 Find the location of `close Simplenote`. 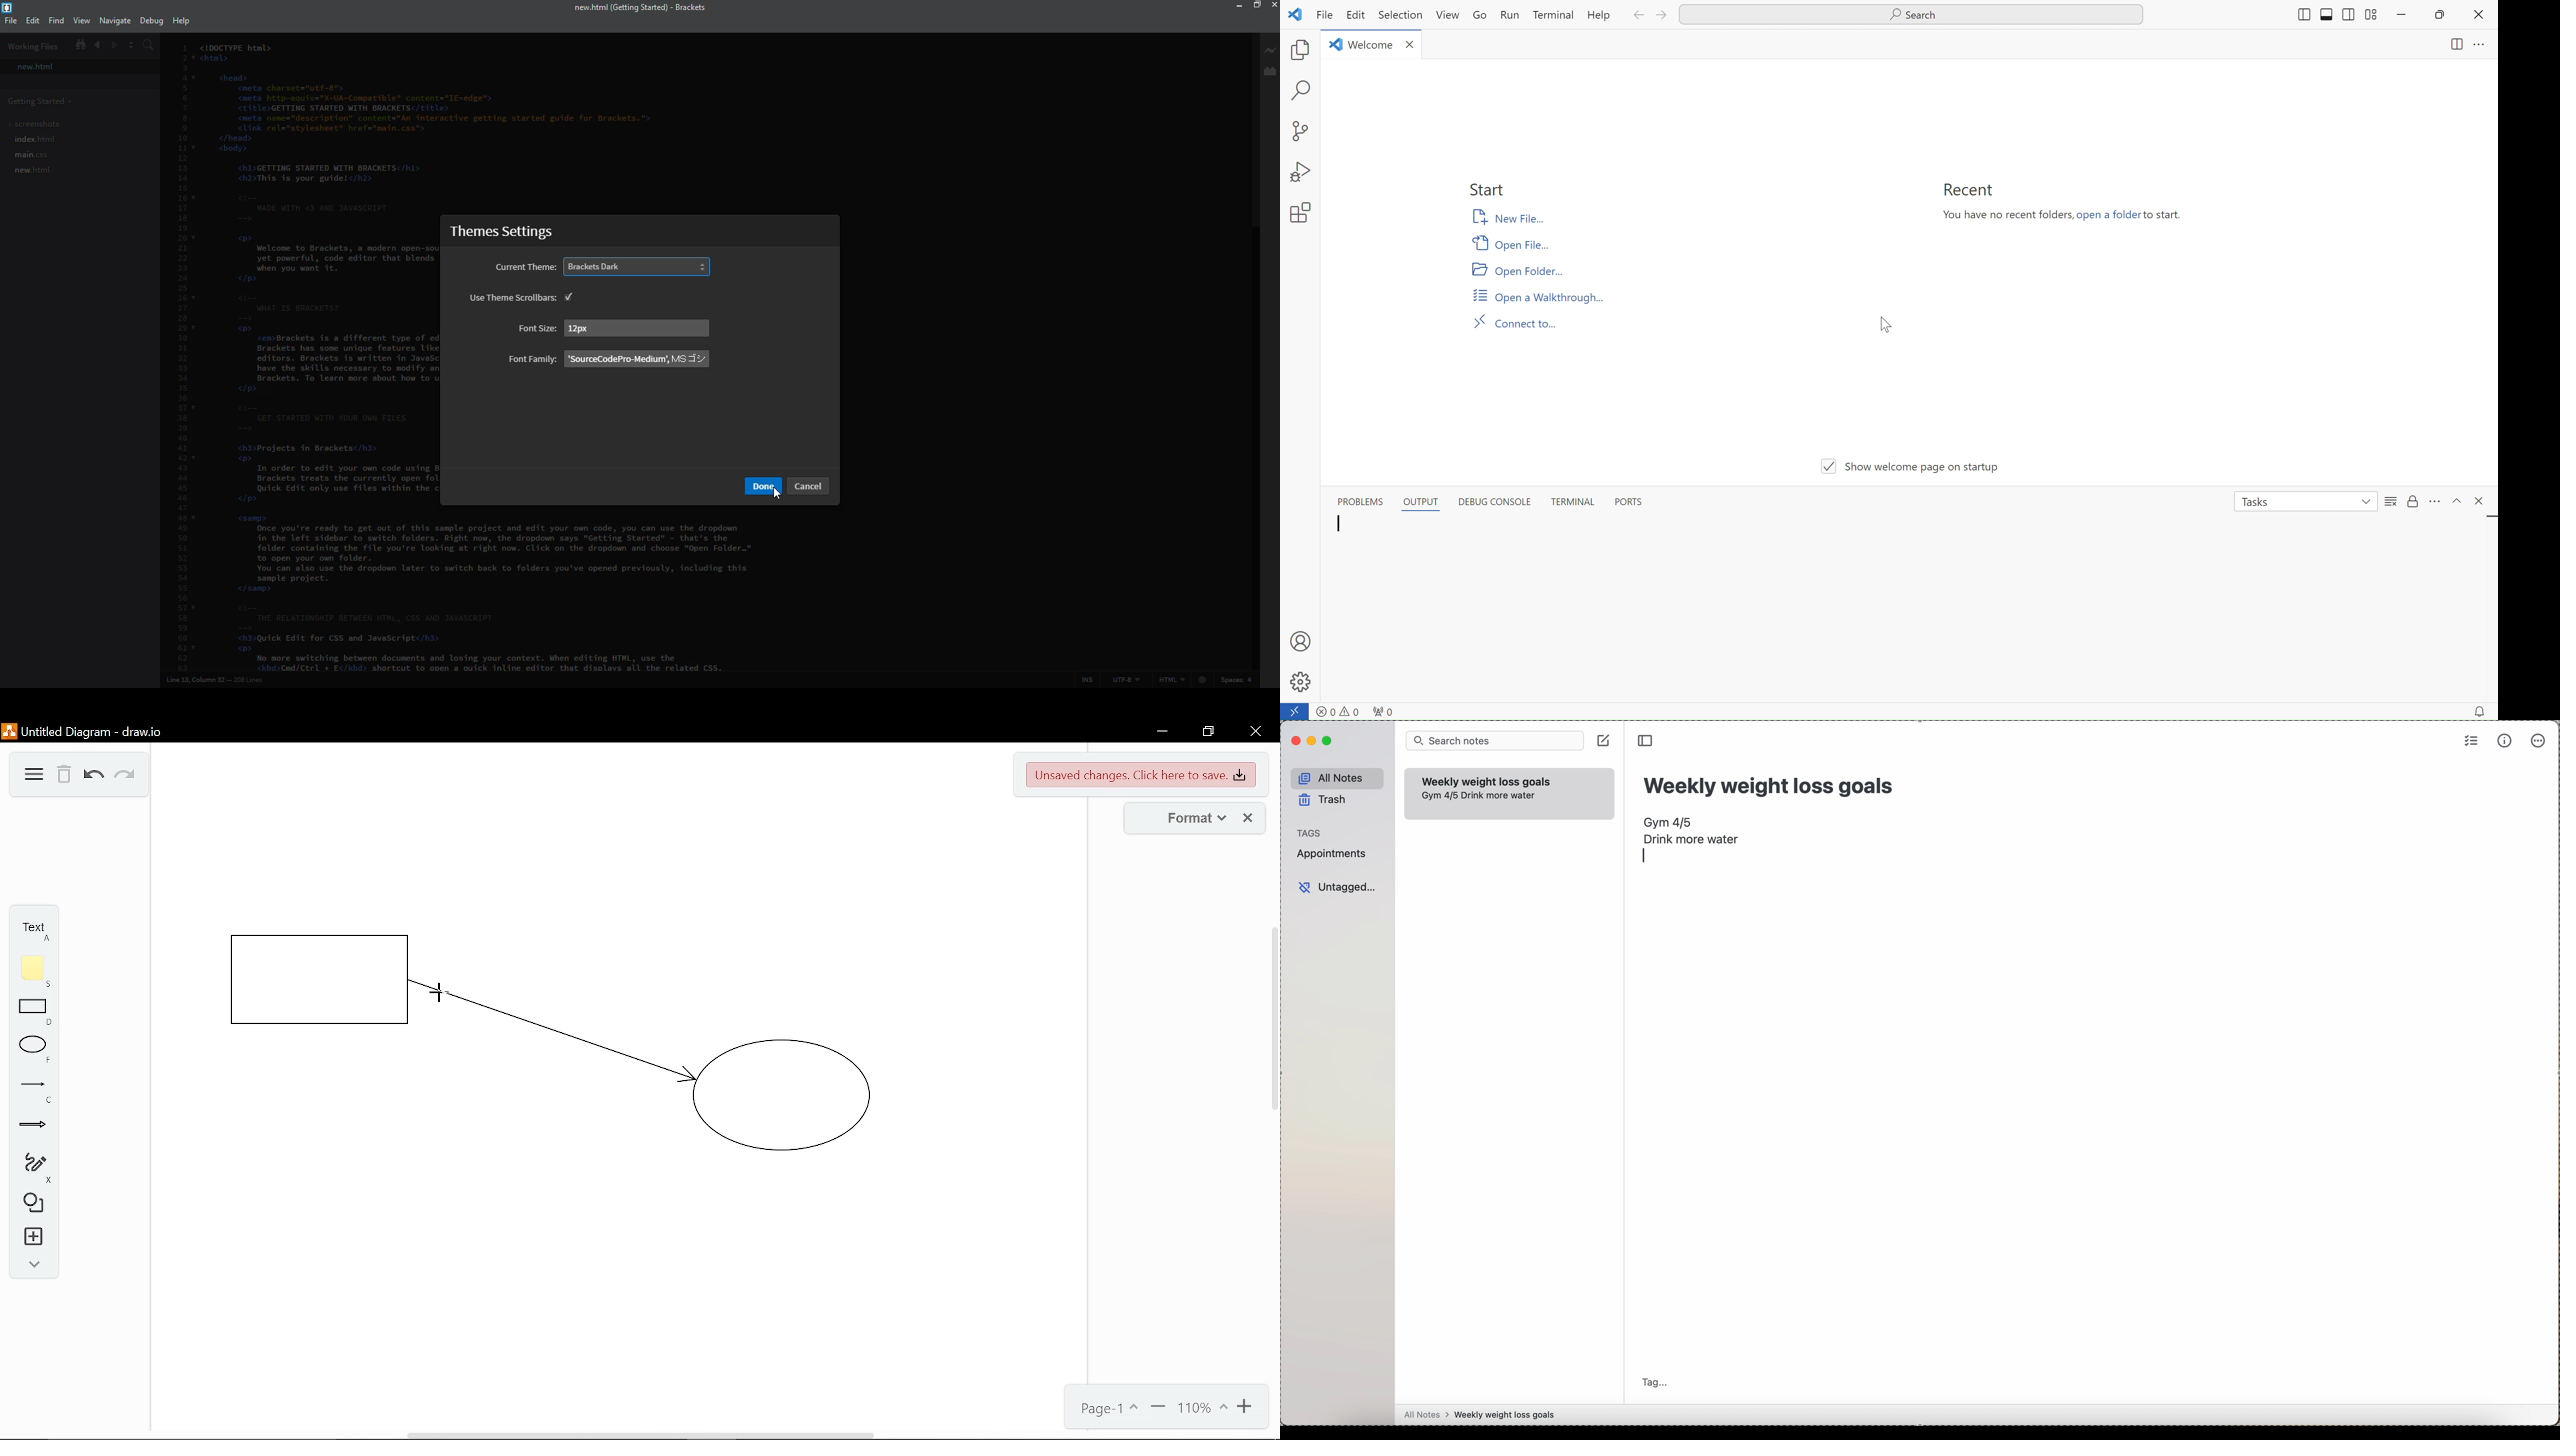

close Simplenote is located at coordinates (1296, 740).